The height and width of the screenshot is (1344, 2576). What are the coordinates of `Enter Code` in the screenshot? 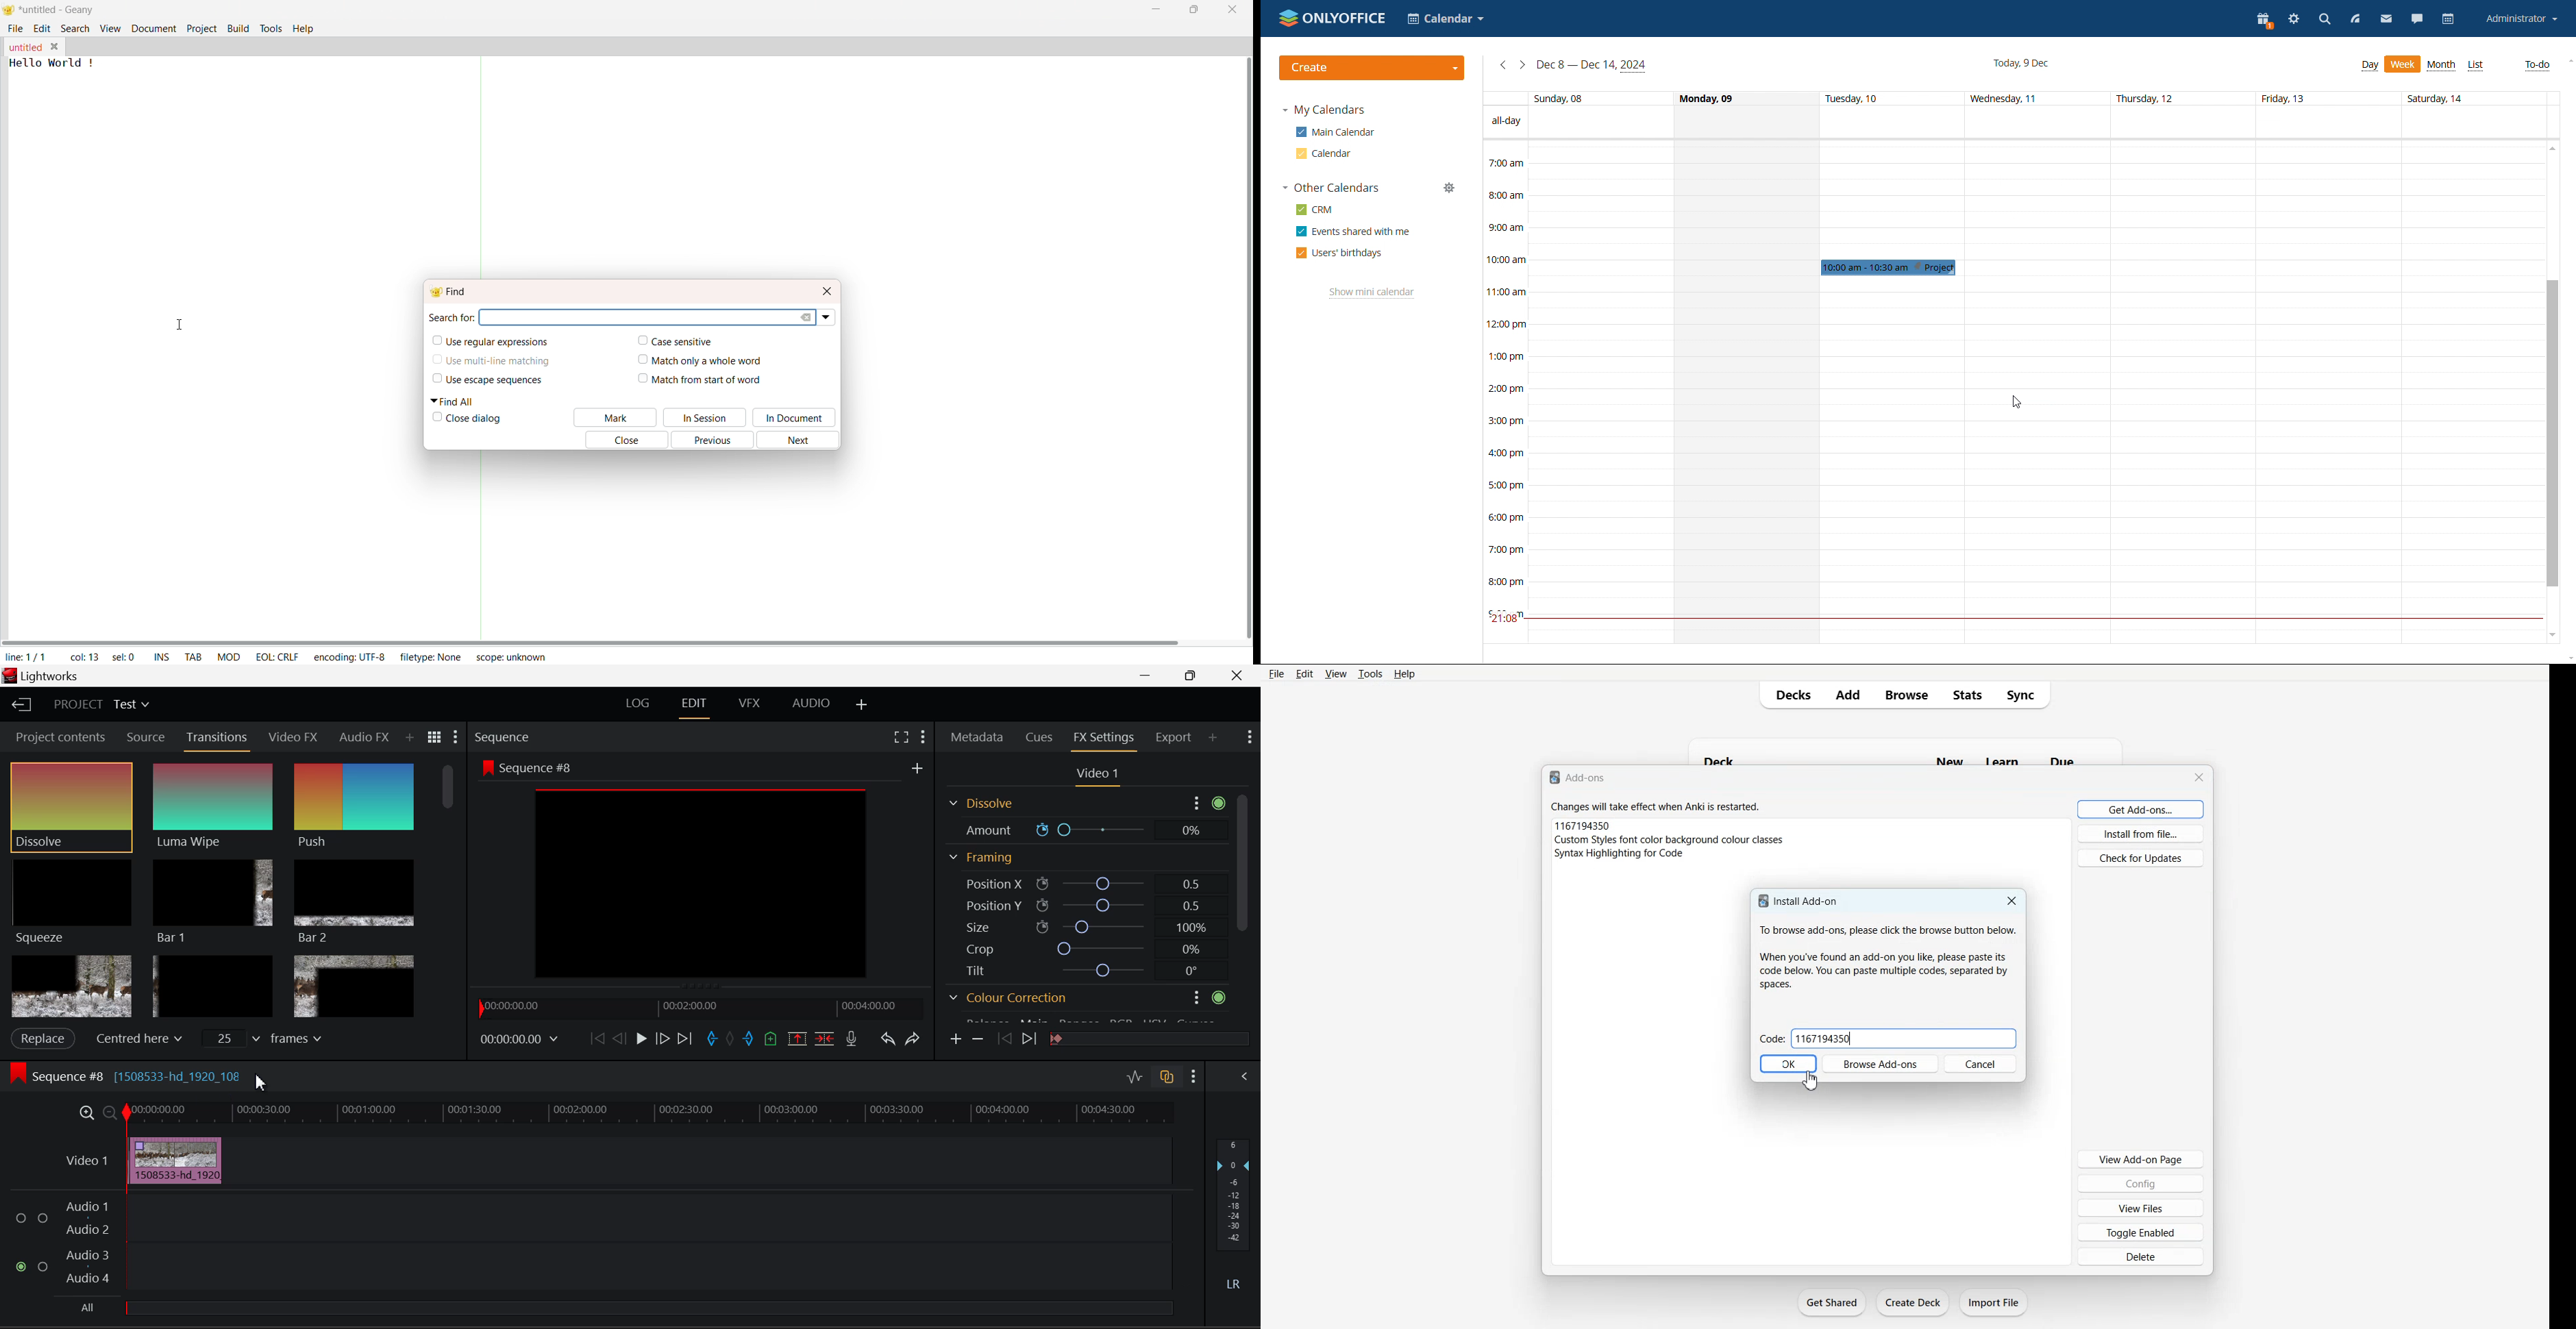 It's located at (1770, 1039).